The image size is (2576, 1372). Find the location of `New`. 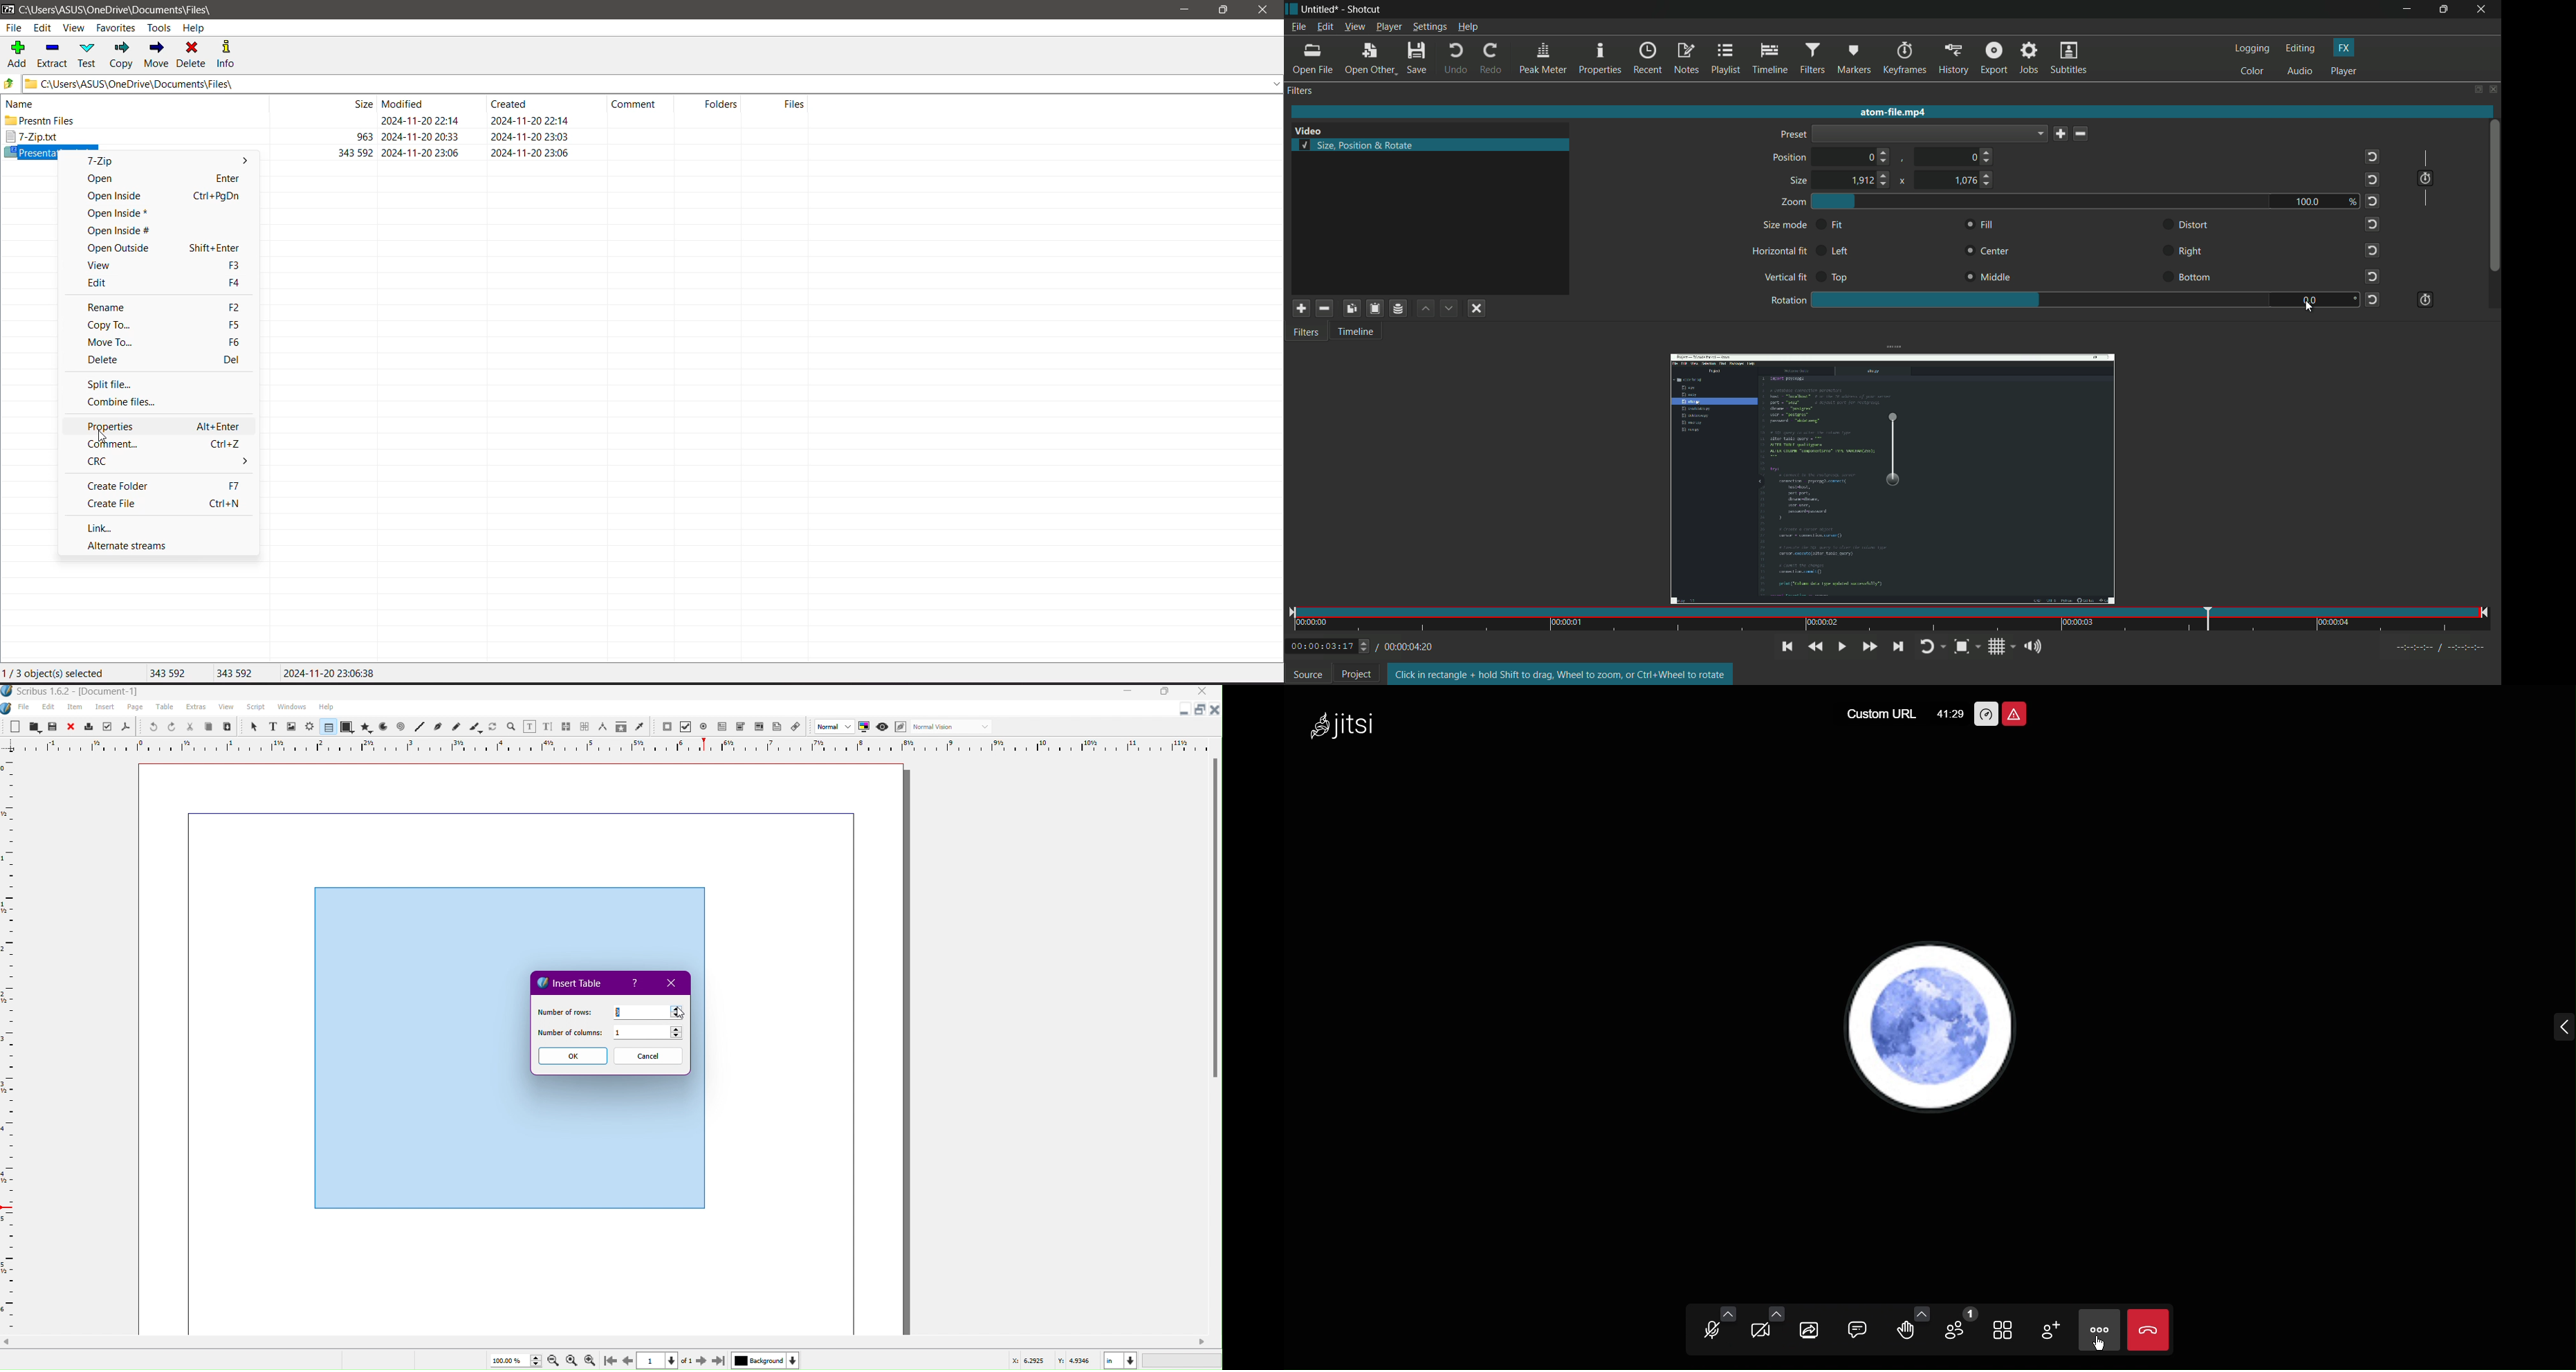

New is located at coordinates (16, 726).